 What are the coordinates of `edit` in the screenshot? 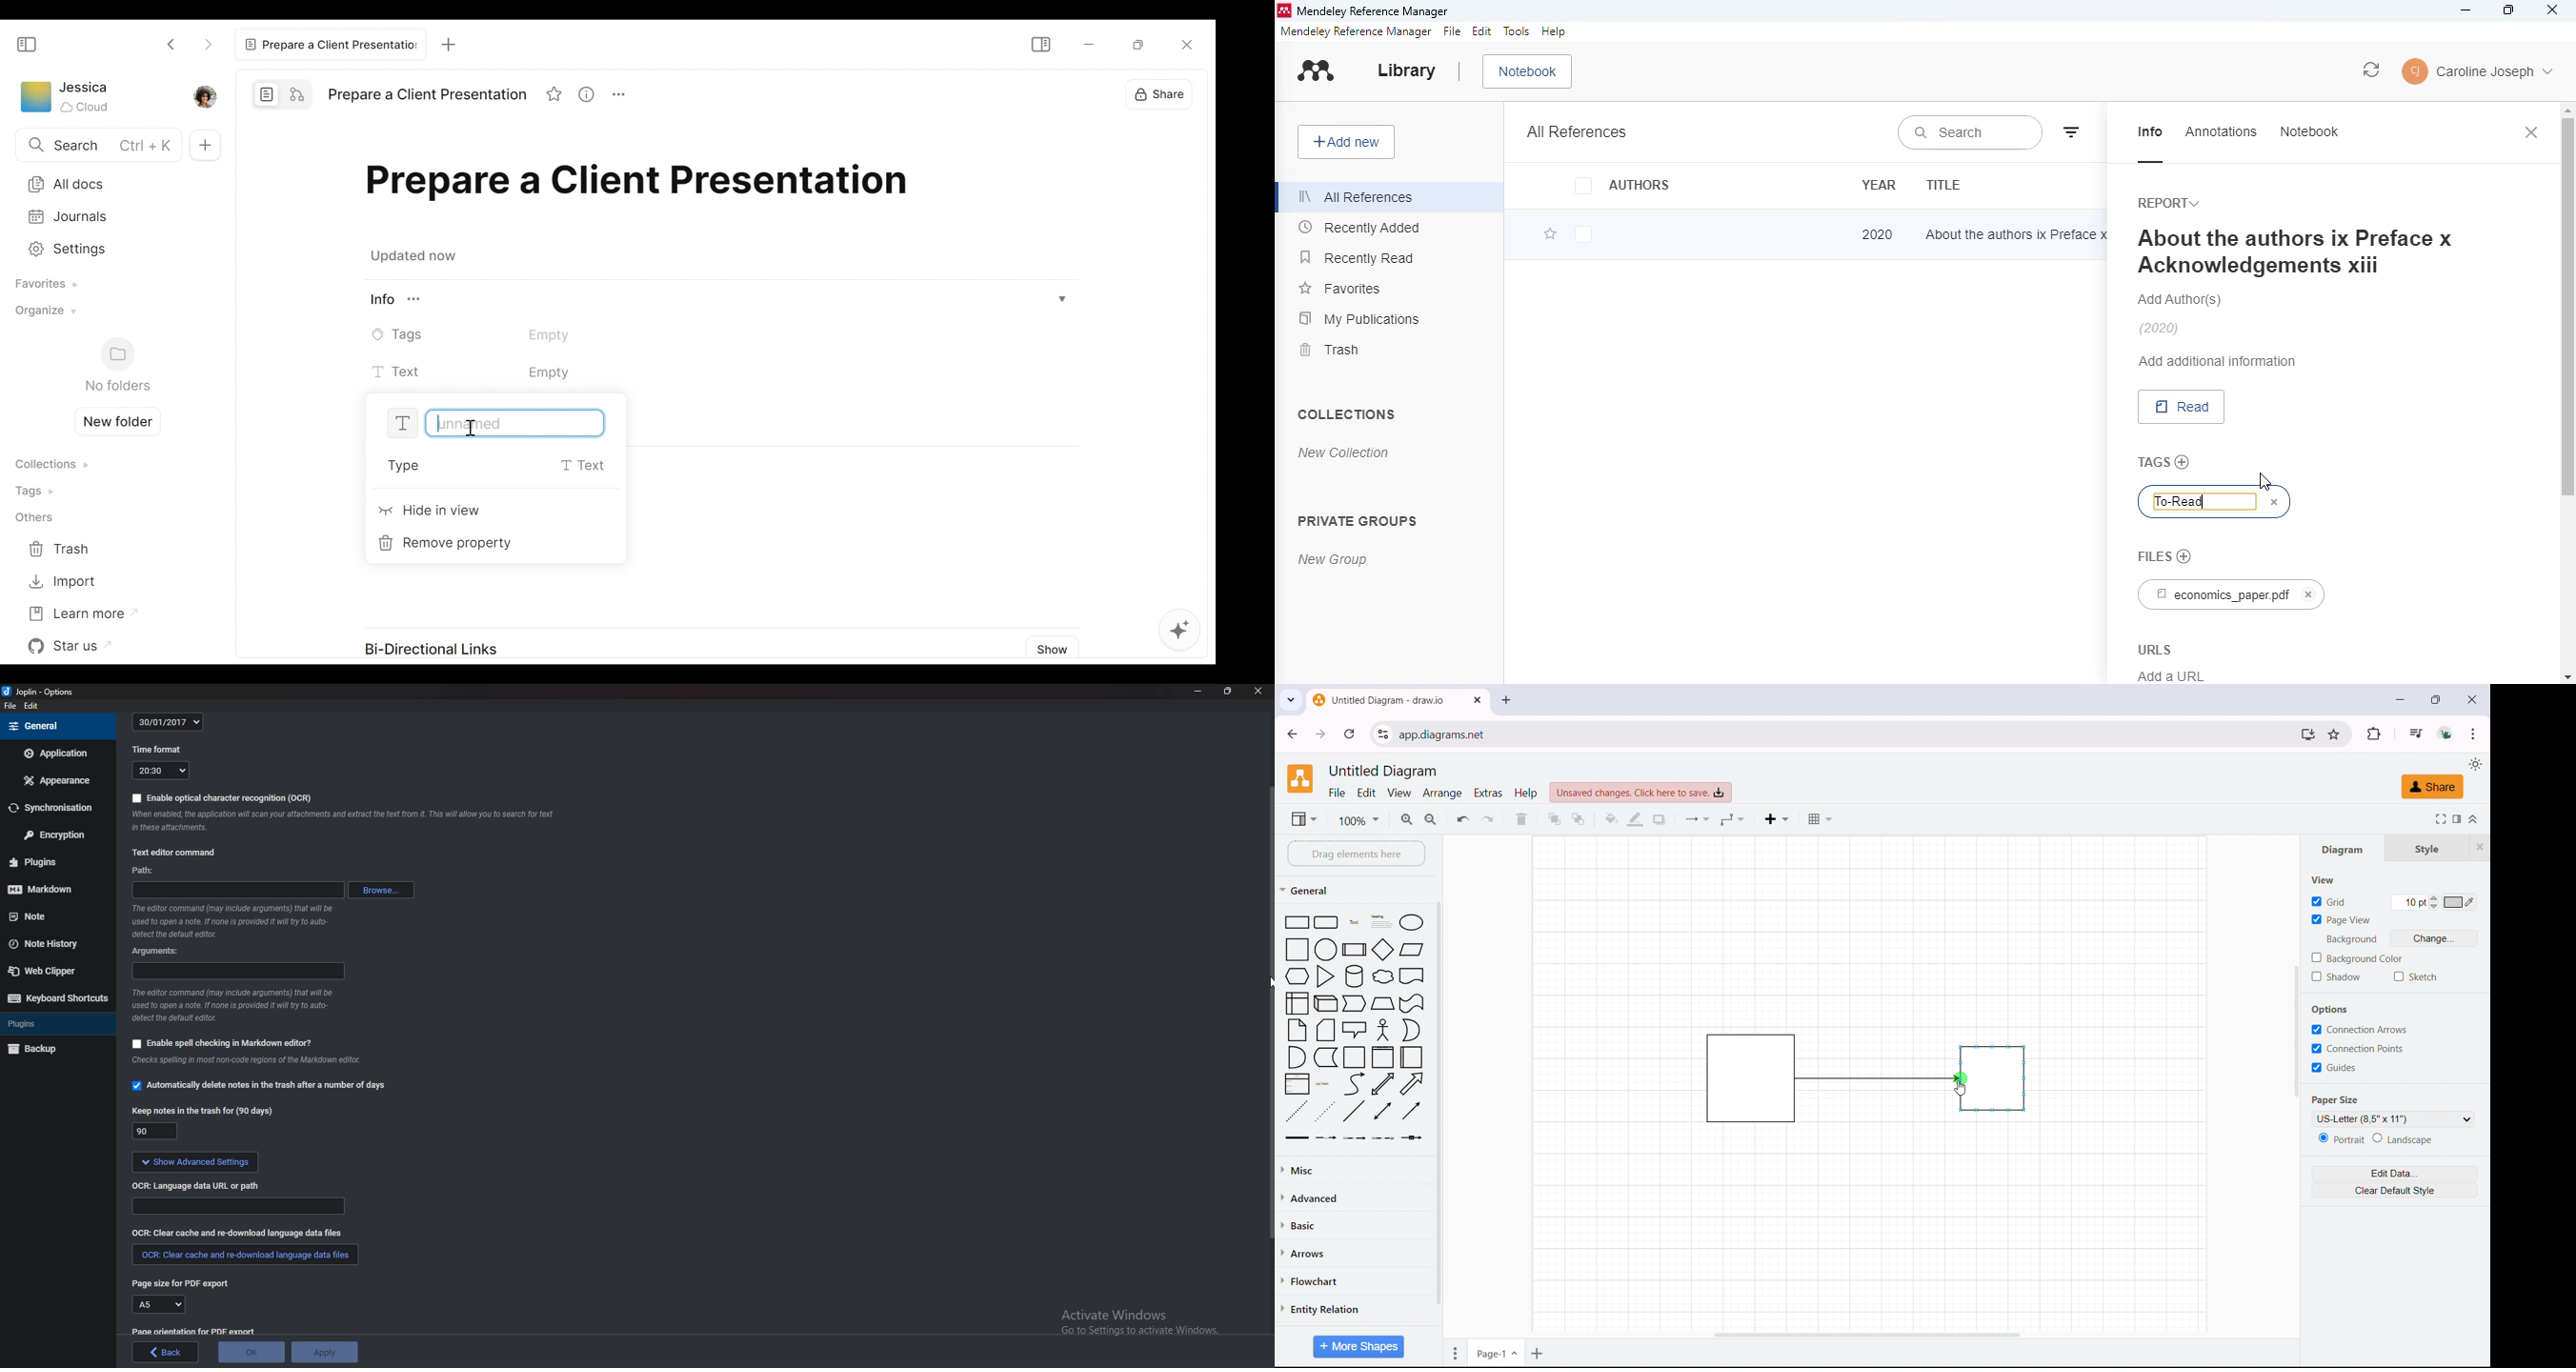 It's located at (1367, 793).